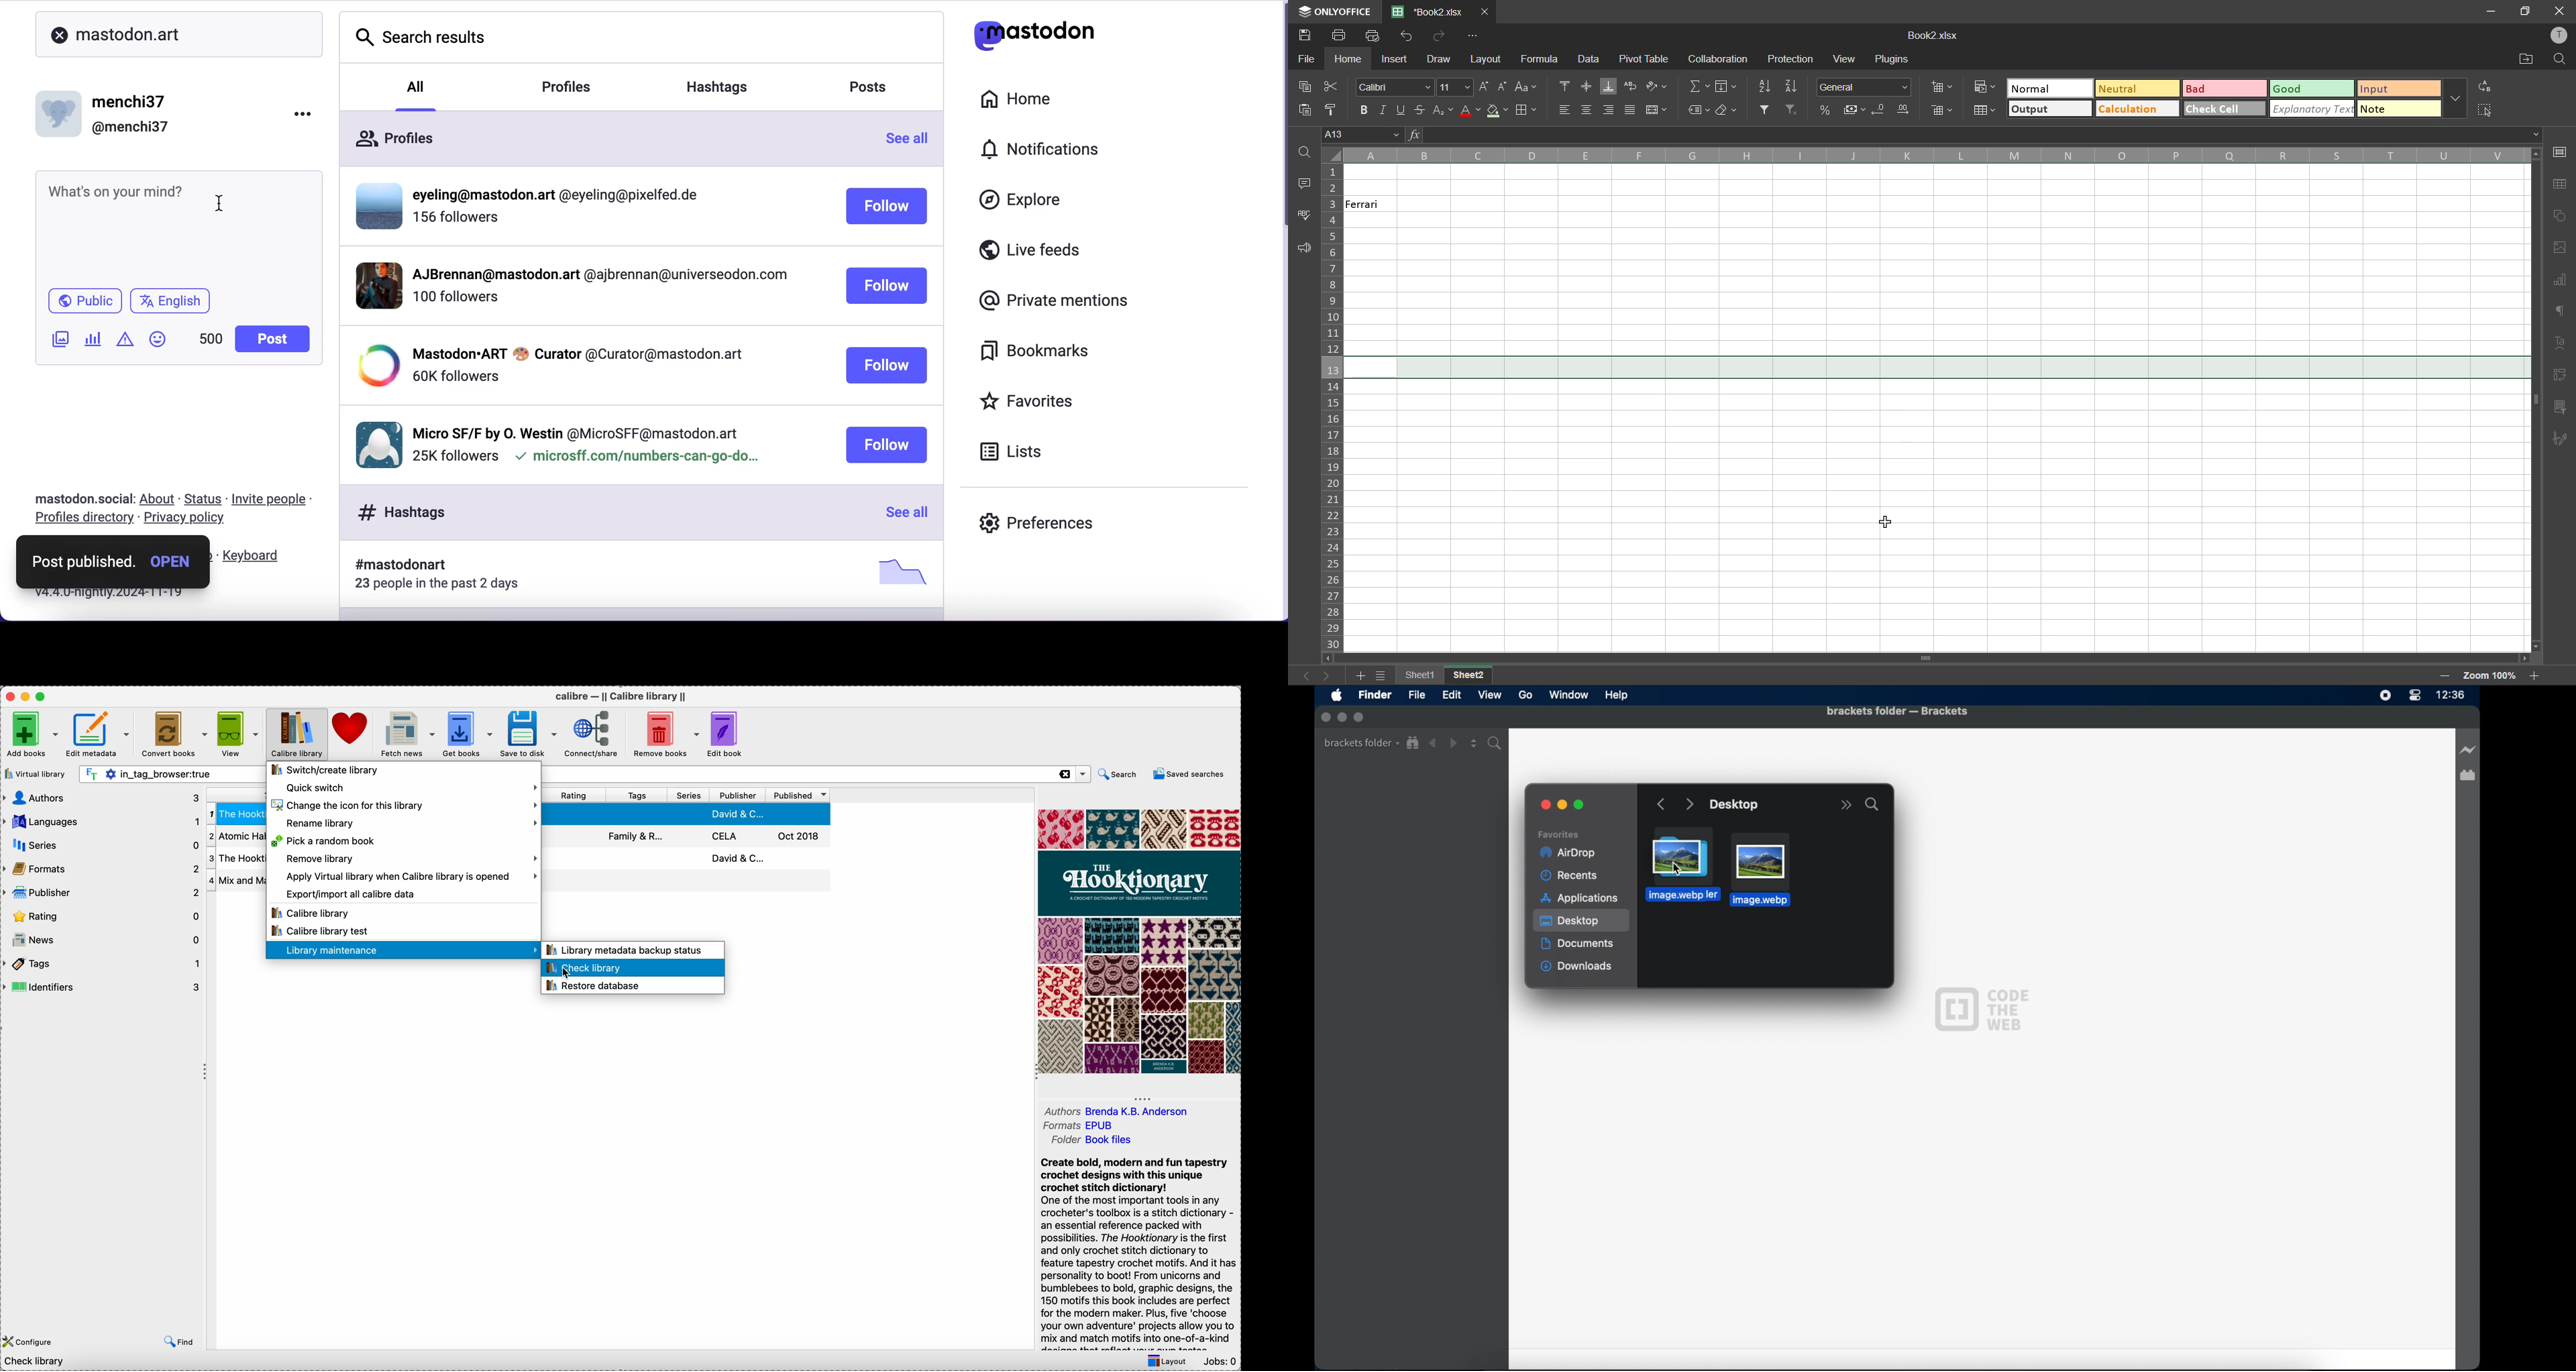 This screenshot has height=1372, width=2576. I want to click on neutral, so click(2141, 89).